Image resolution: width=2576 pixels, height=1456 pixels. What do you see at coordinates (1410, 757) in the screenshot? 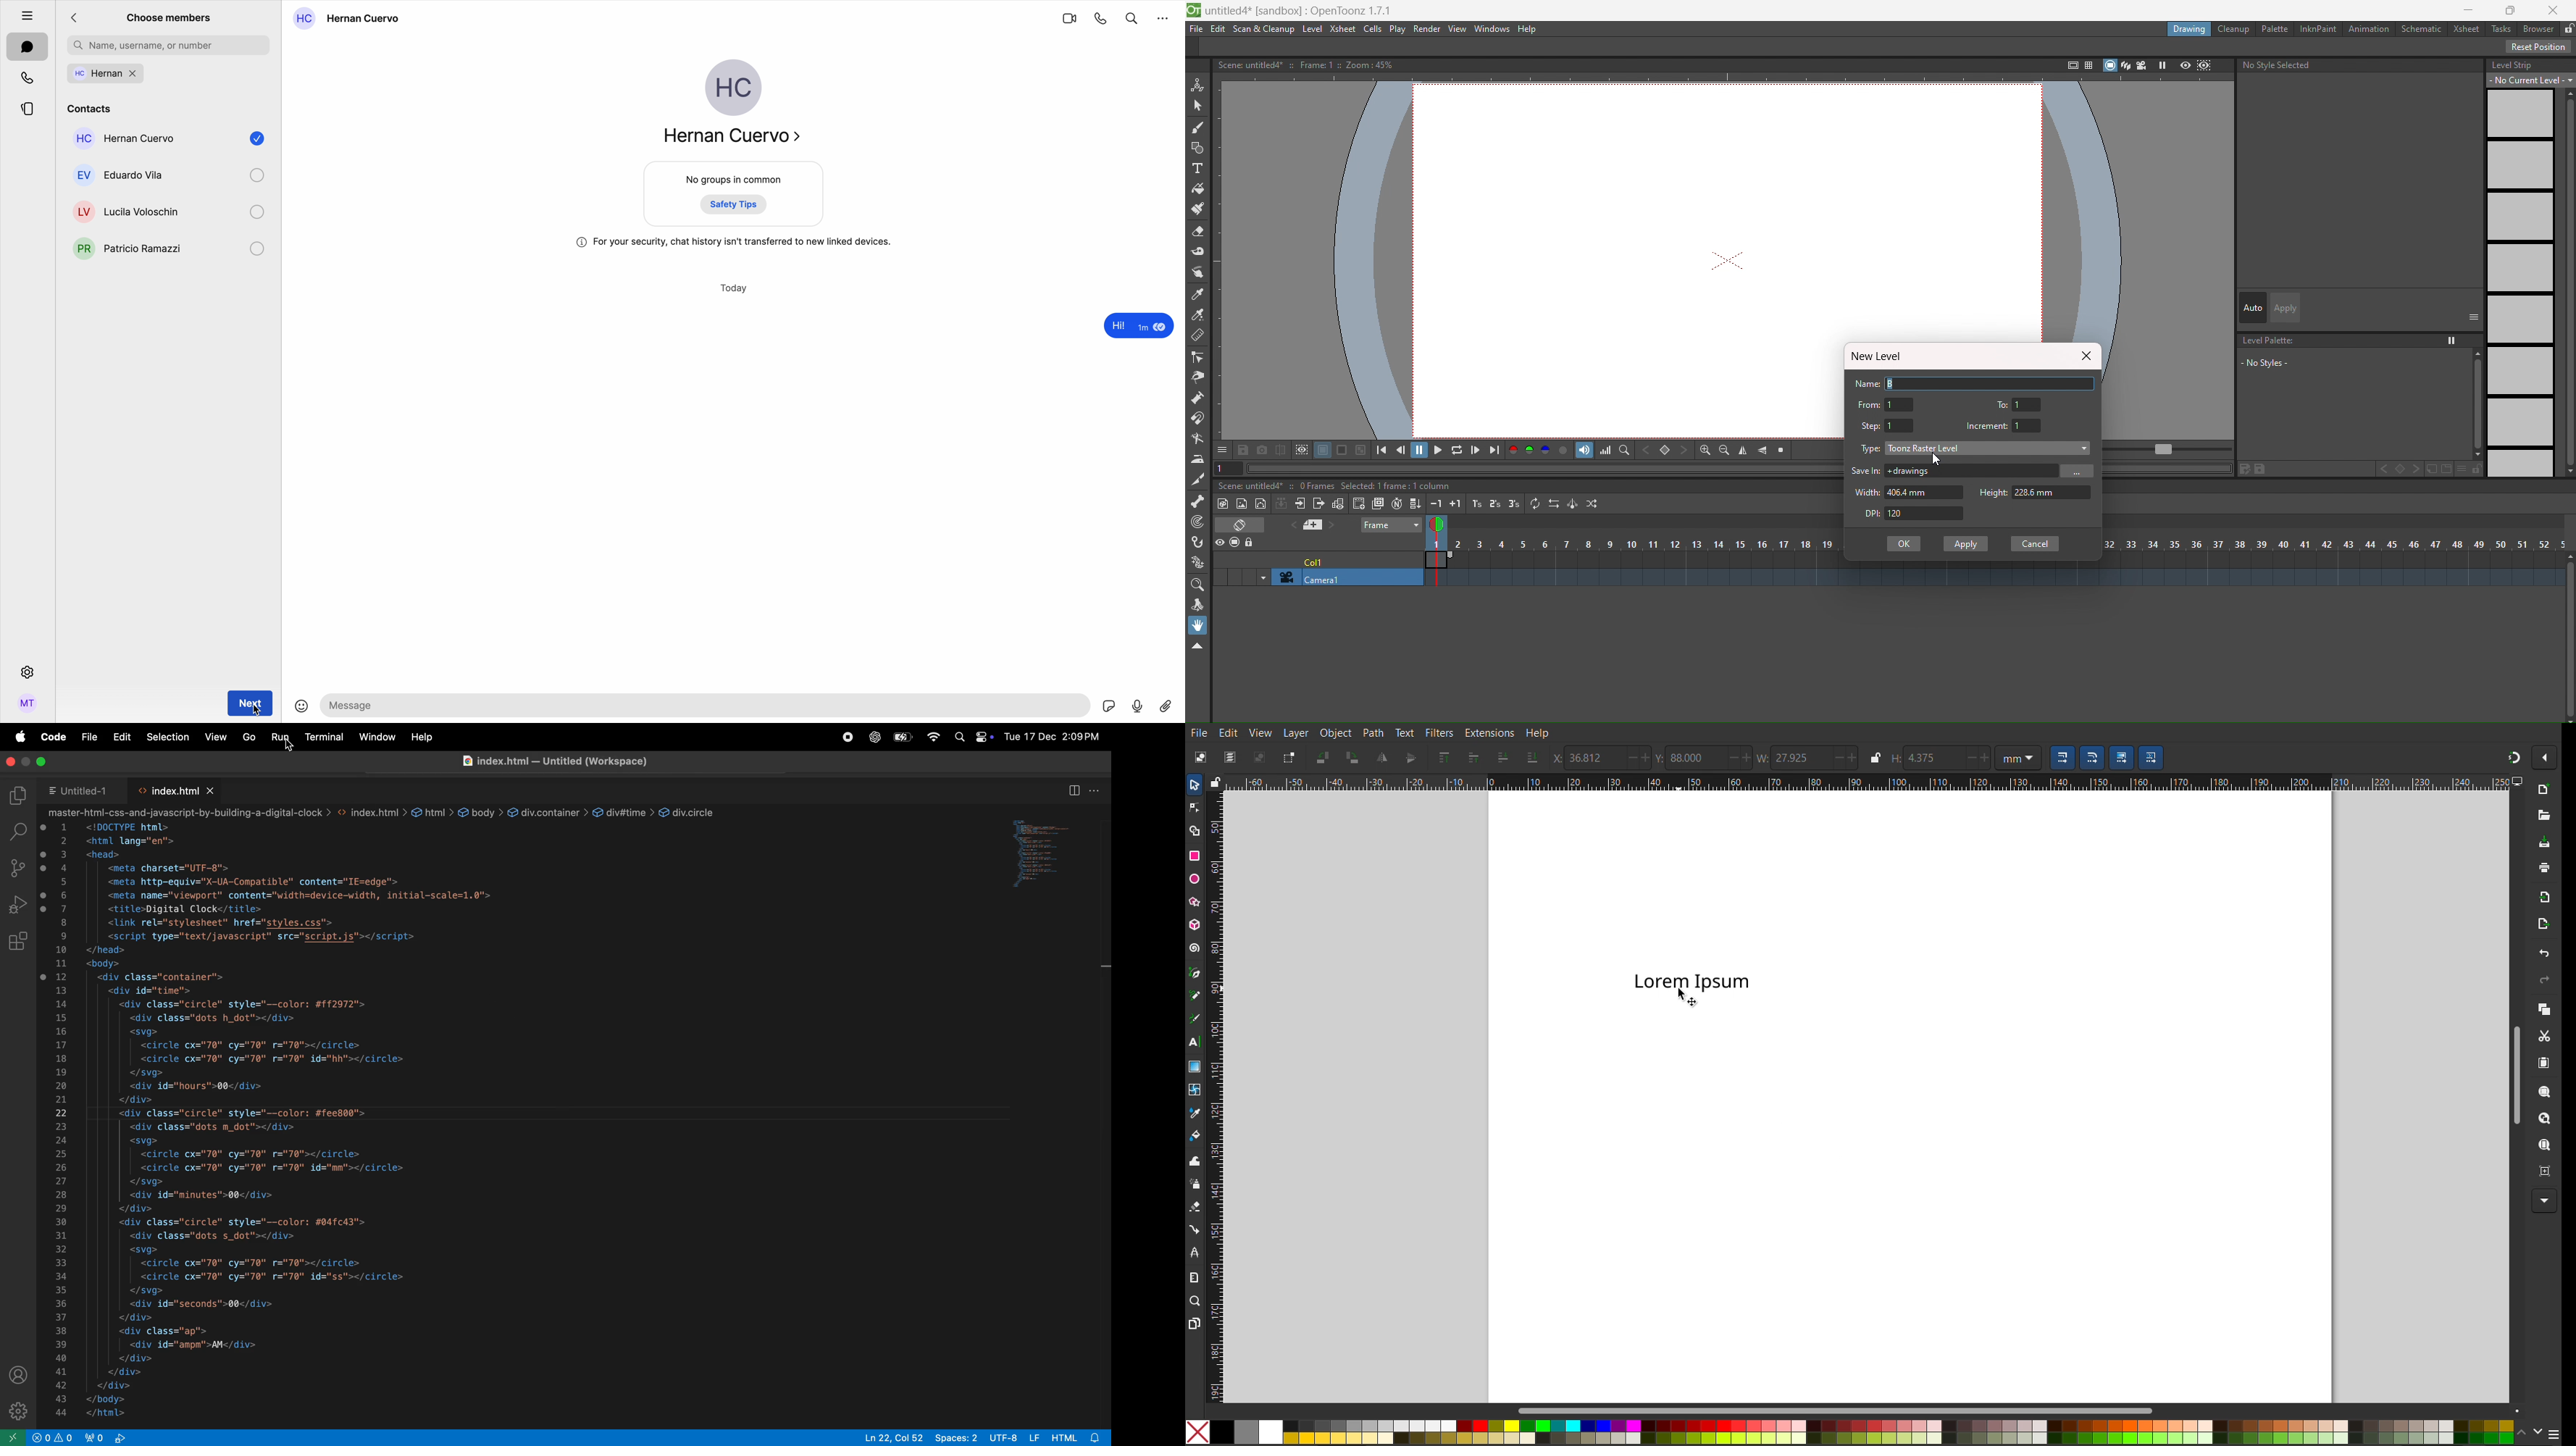
I see `Flip Vertical` at bounding box center [1410, 757].